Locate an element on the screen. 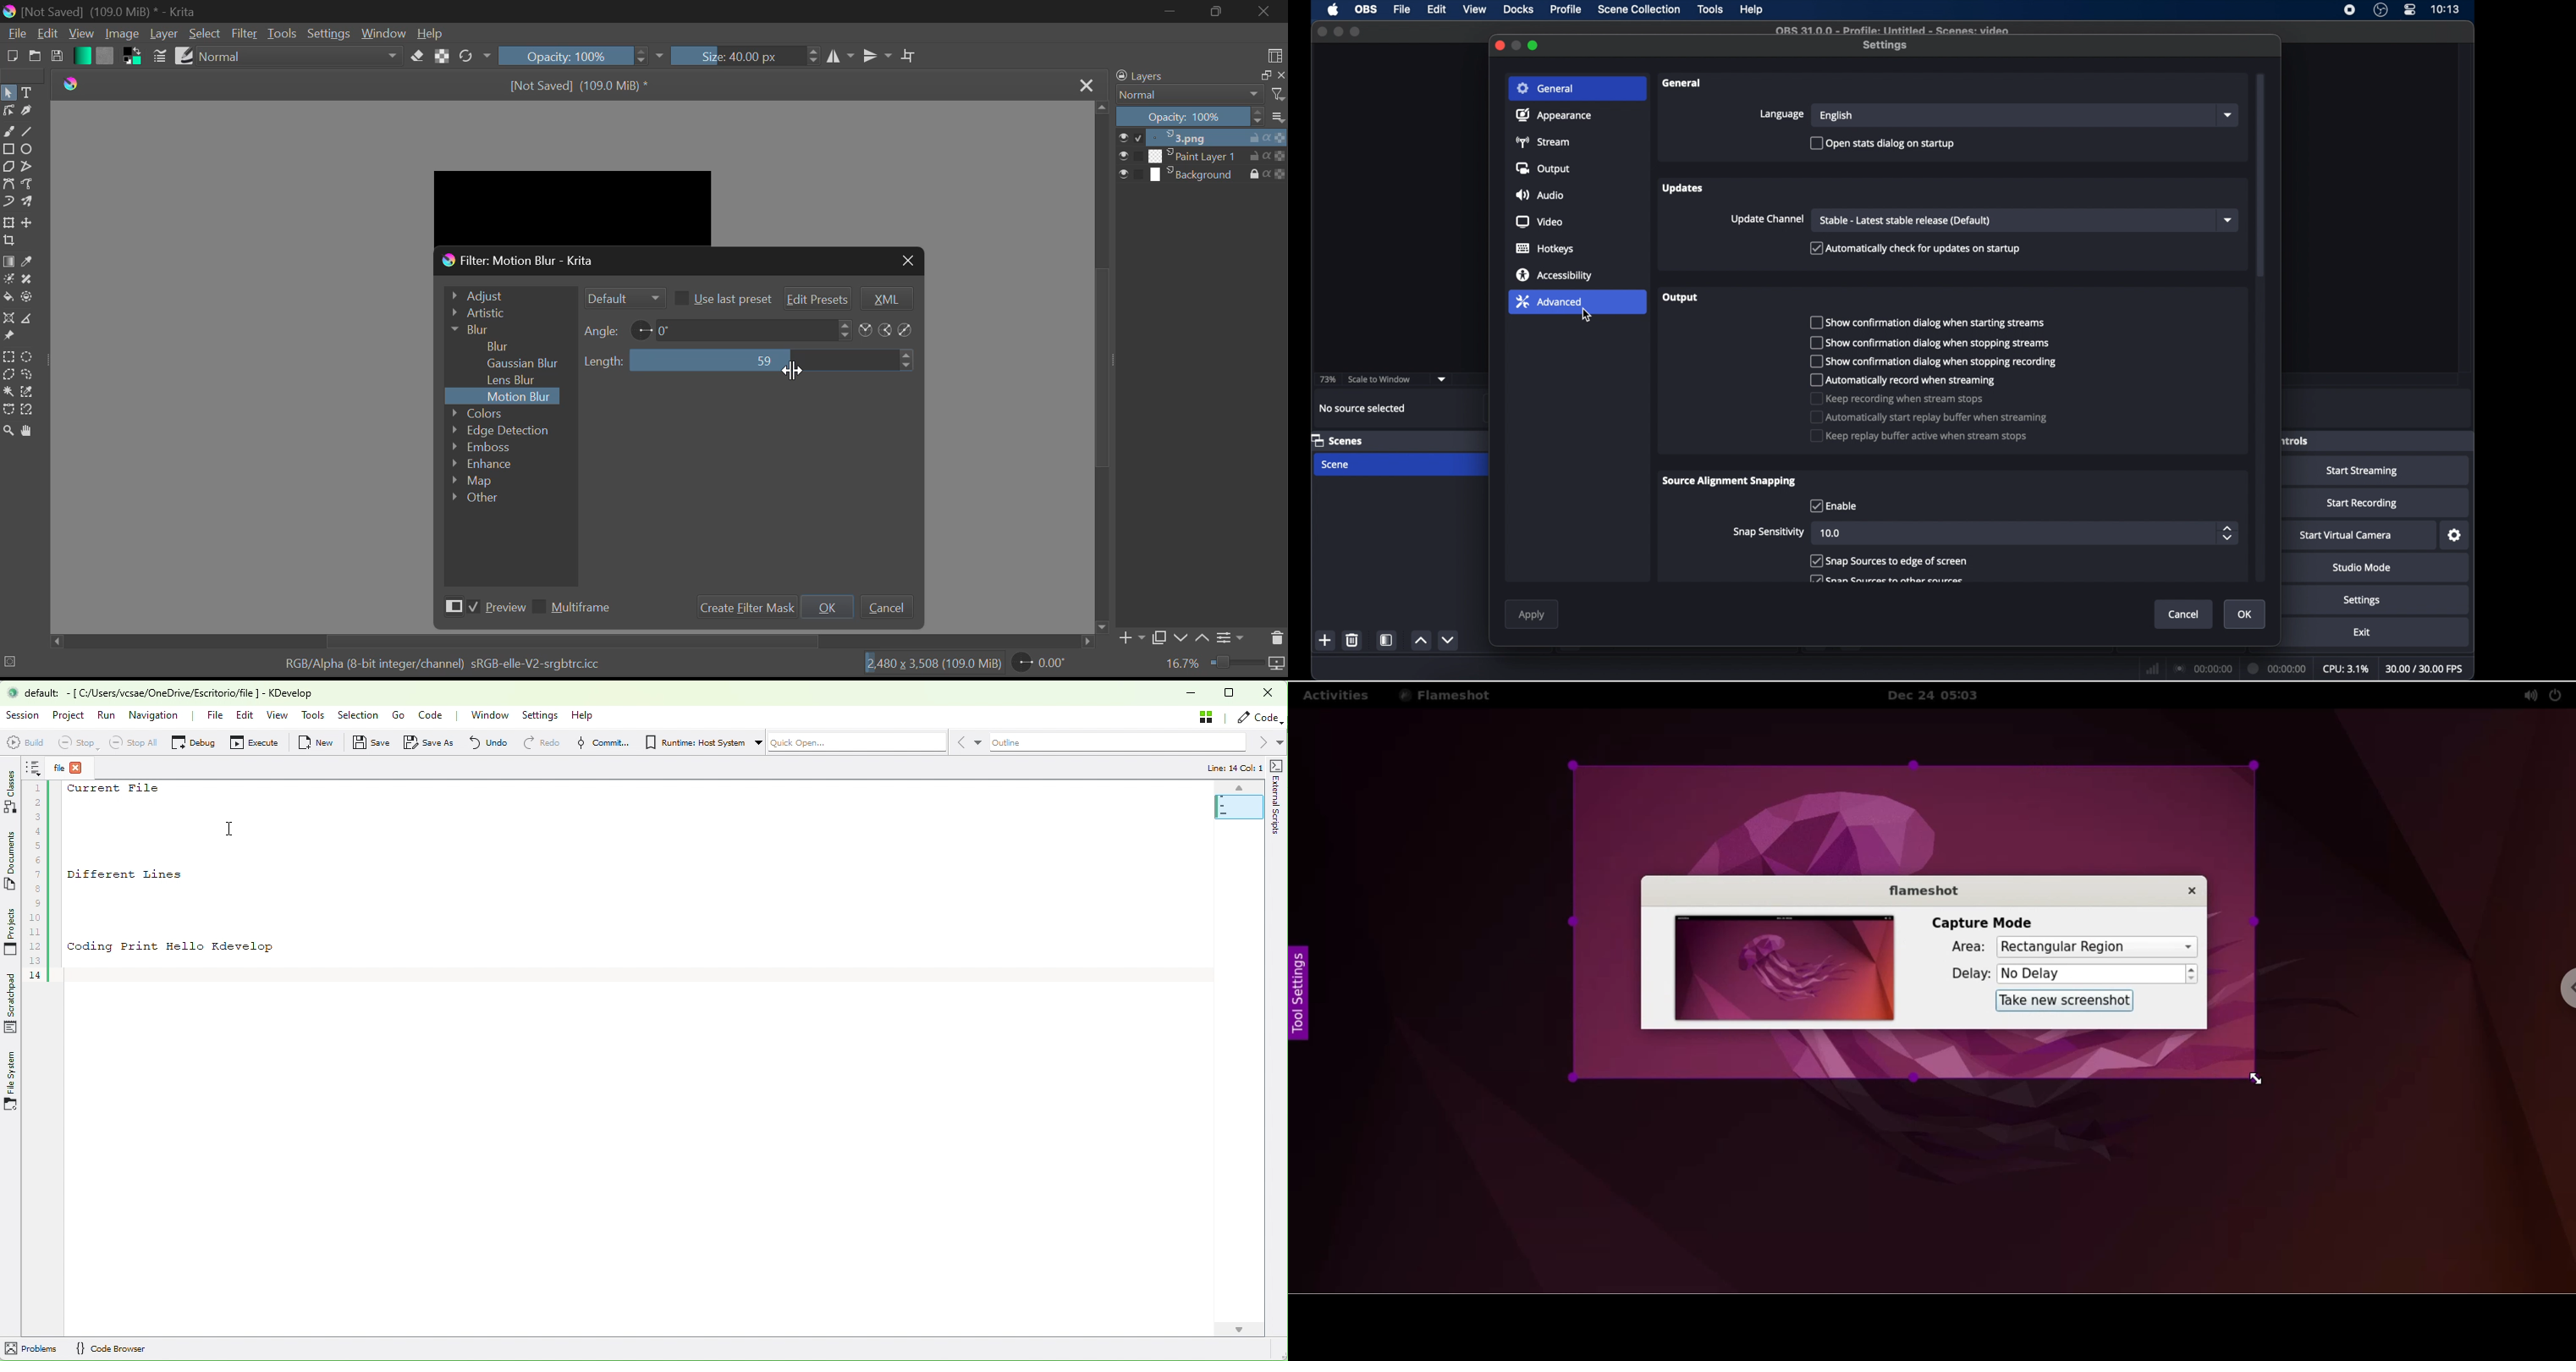 The width and height of the screenshot is (2576, 1372). cancel is located at coordinates (2185, 614).